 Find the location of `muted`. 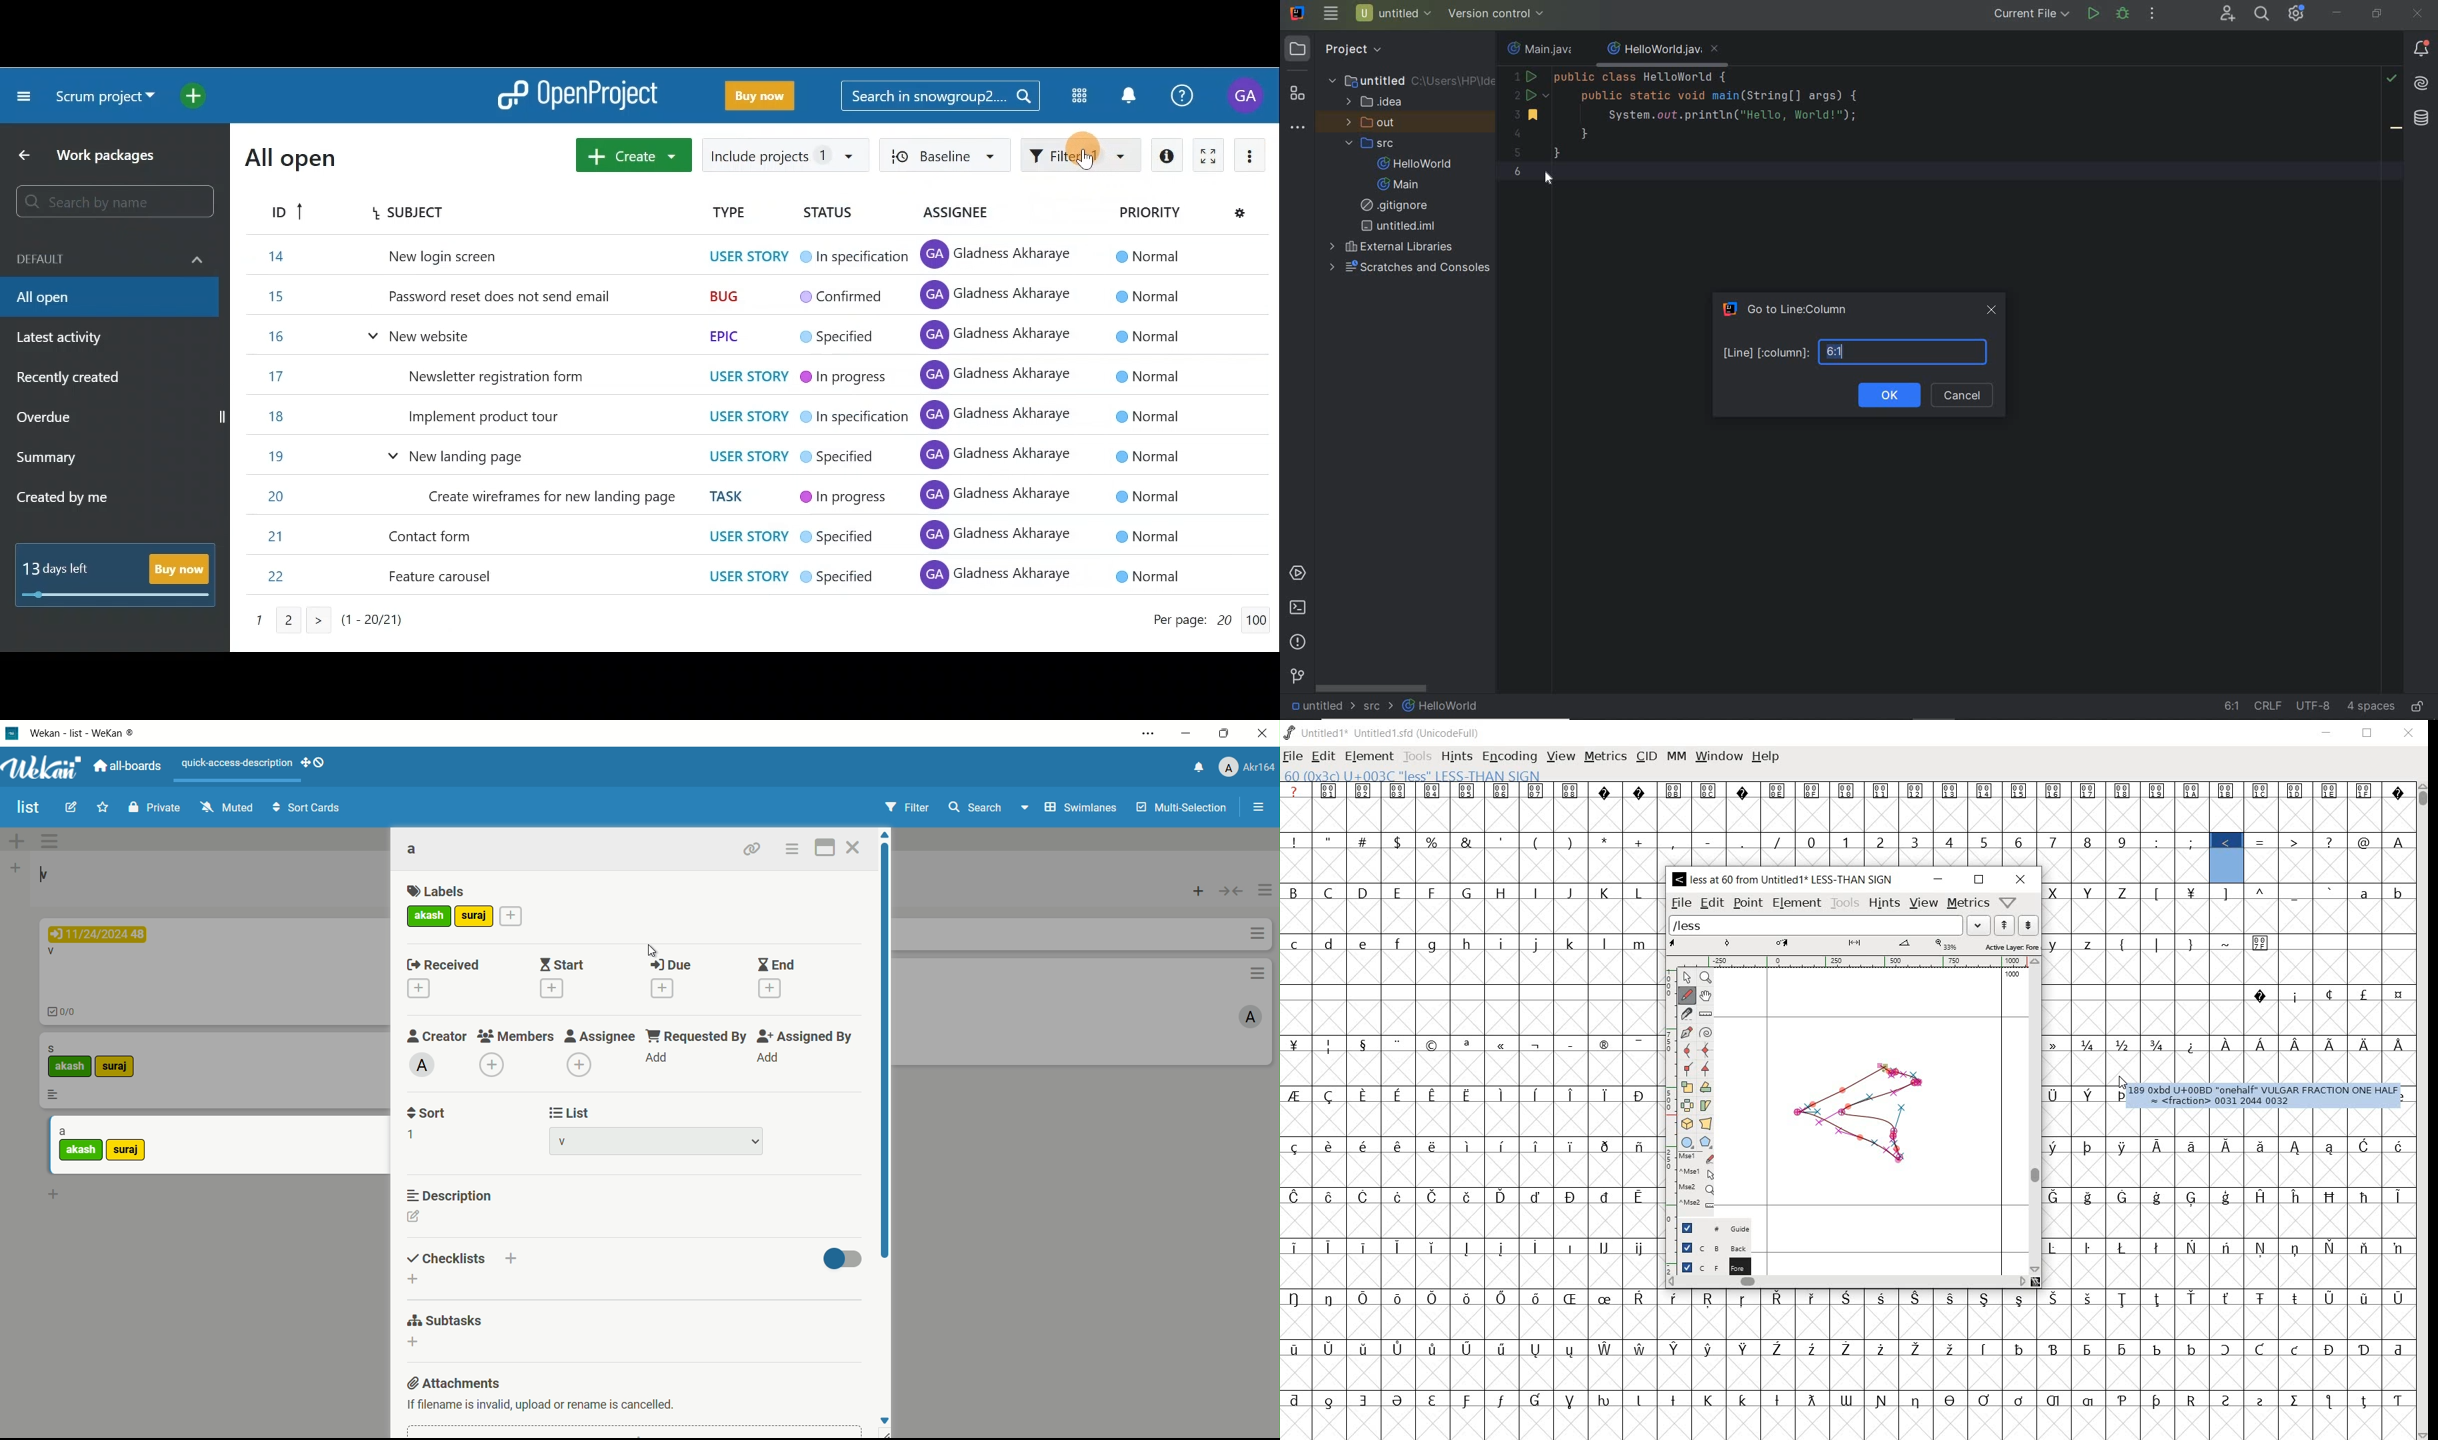

muted is located at coordinates (226, 807).